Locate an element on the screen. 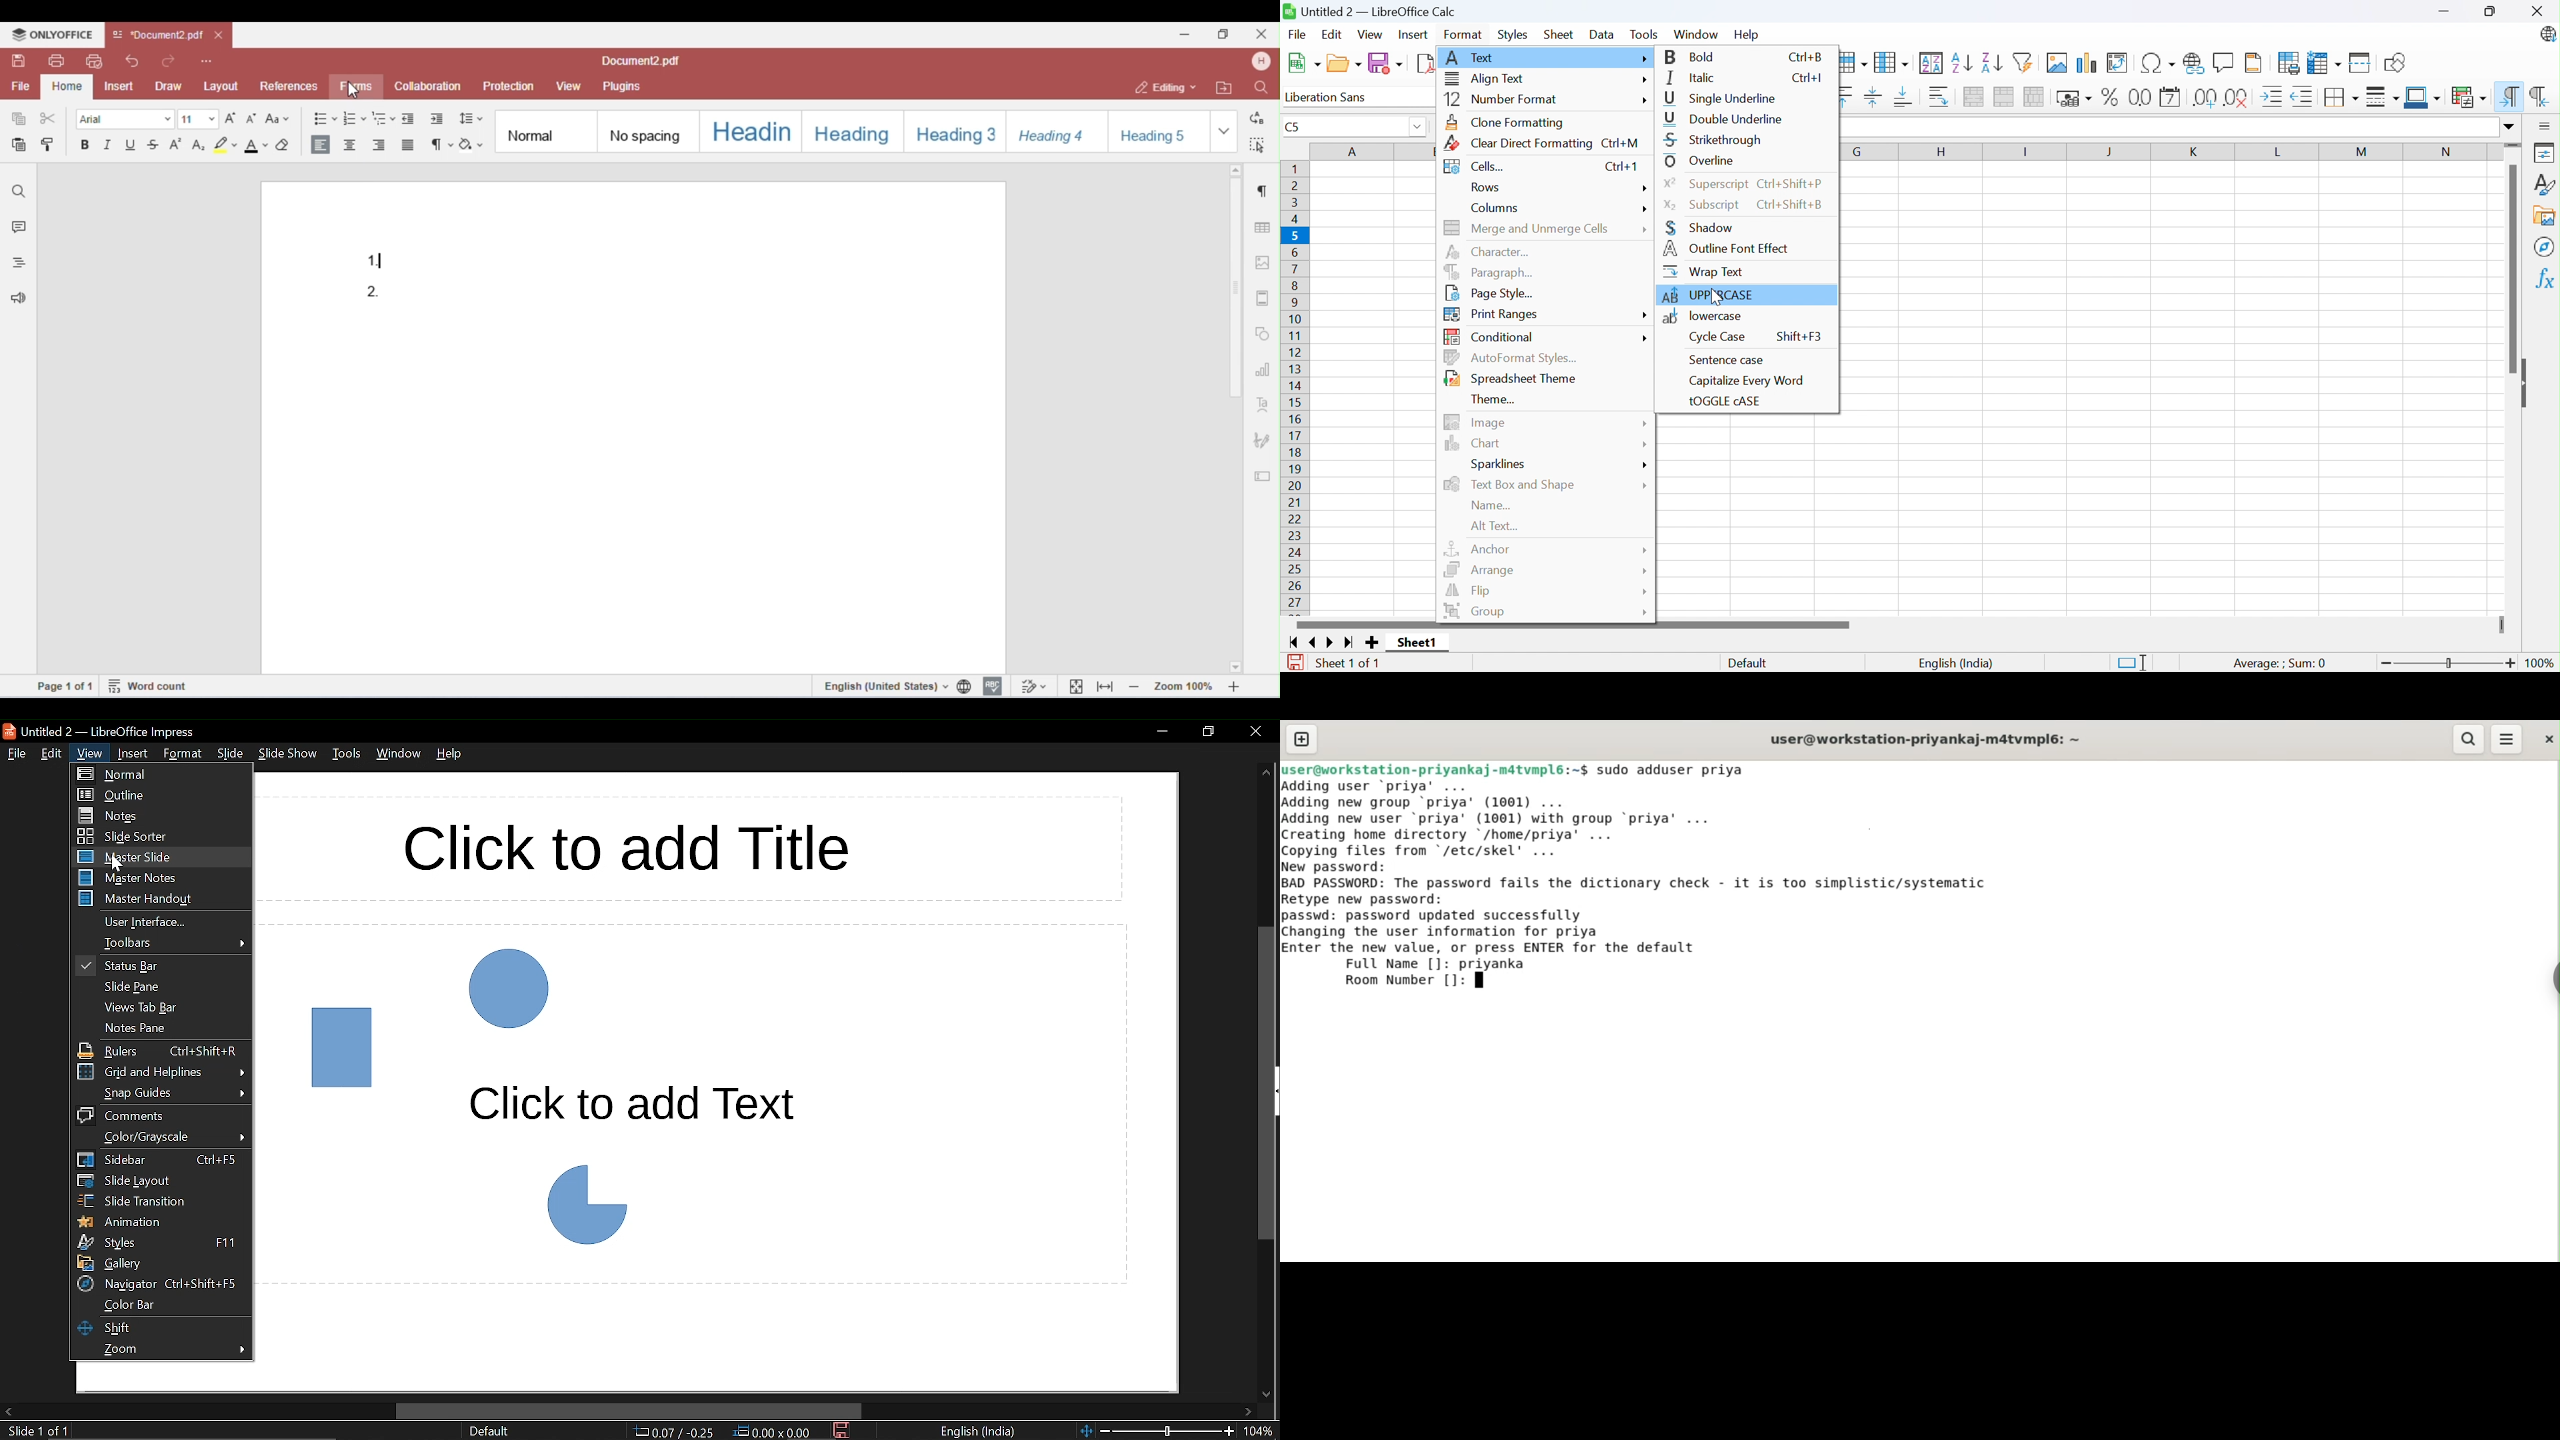 The height and width of the screenshot is (1456, 2576). Moaster handout is located at coordinates (156, 900).